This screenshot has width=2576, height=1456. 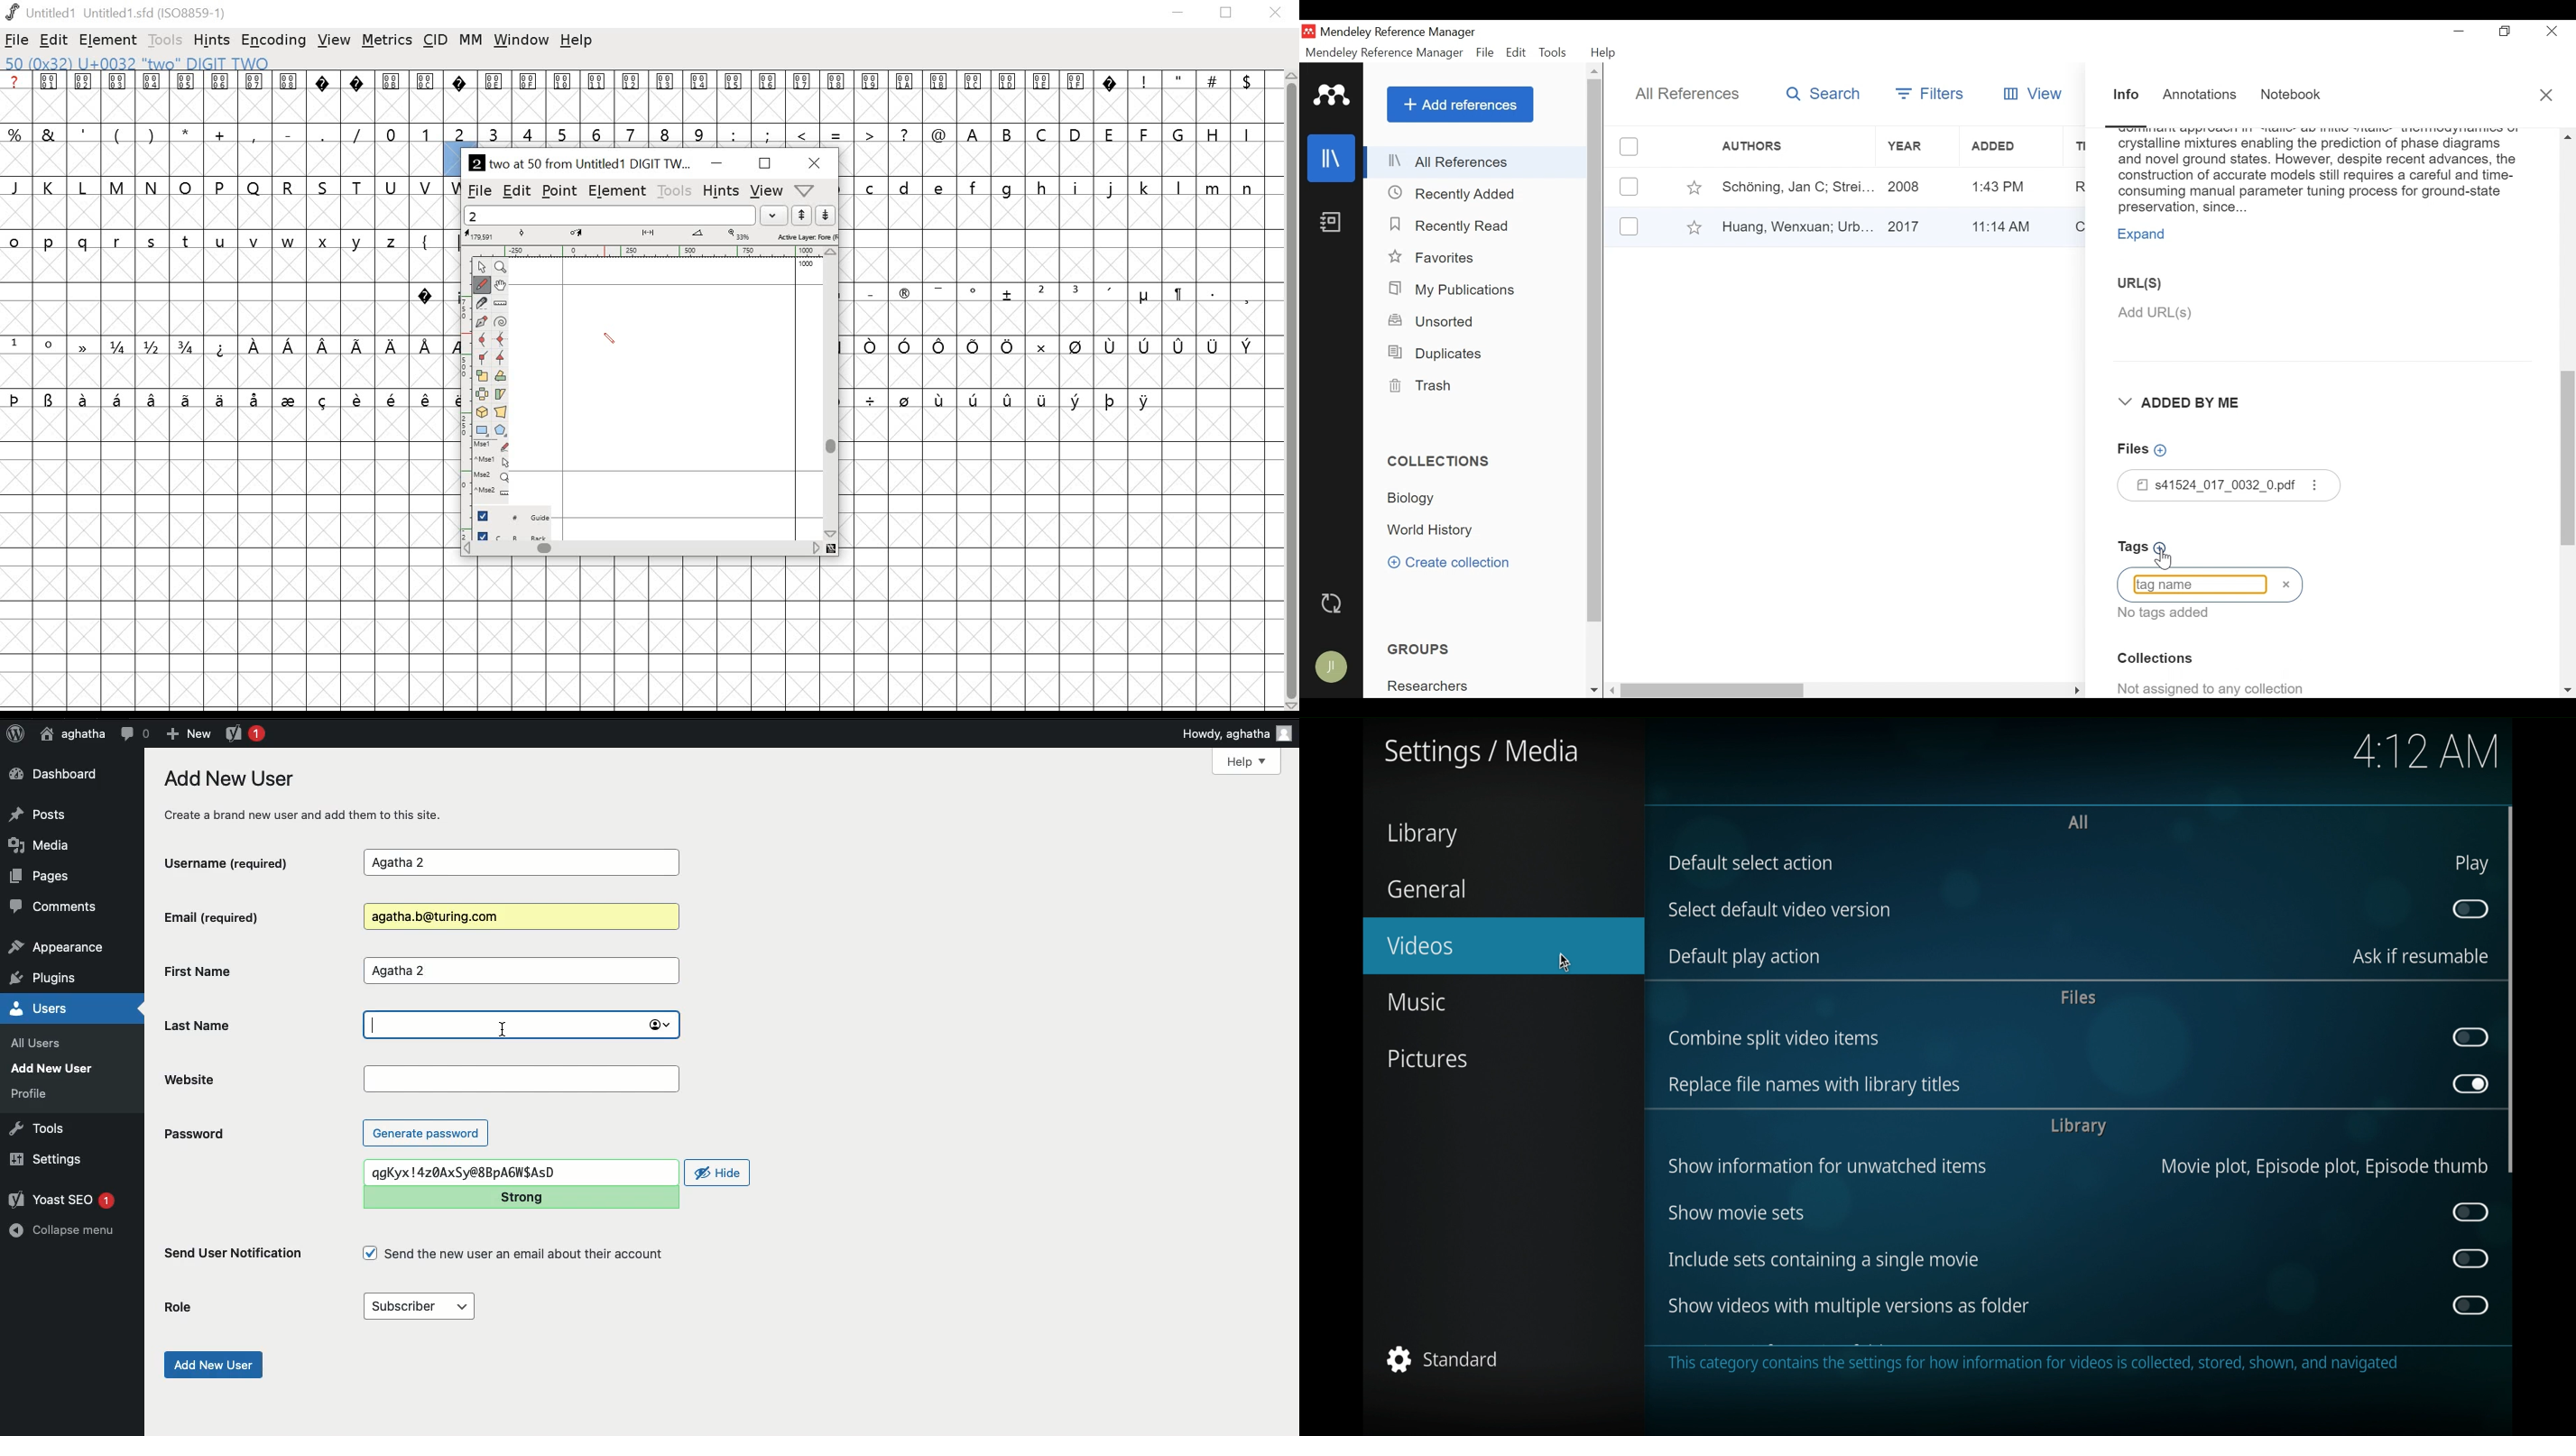 I want to click on Tools, so click(x=38, y=1127).